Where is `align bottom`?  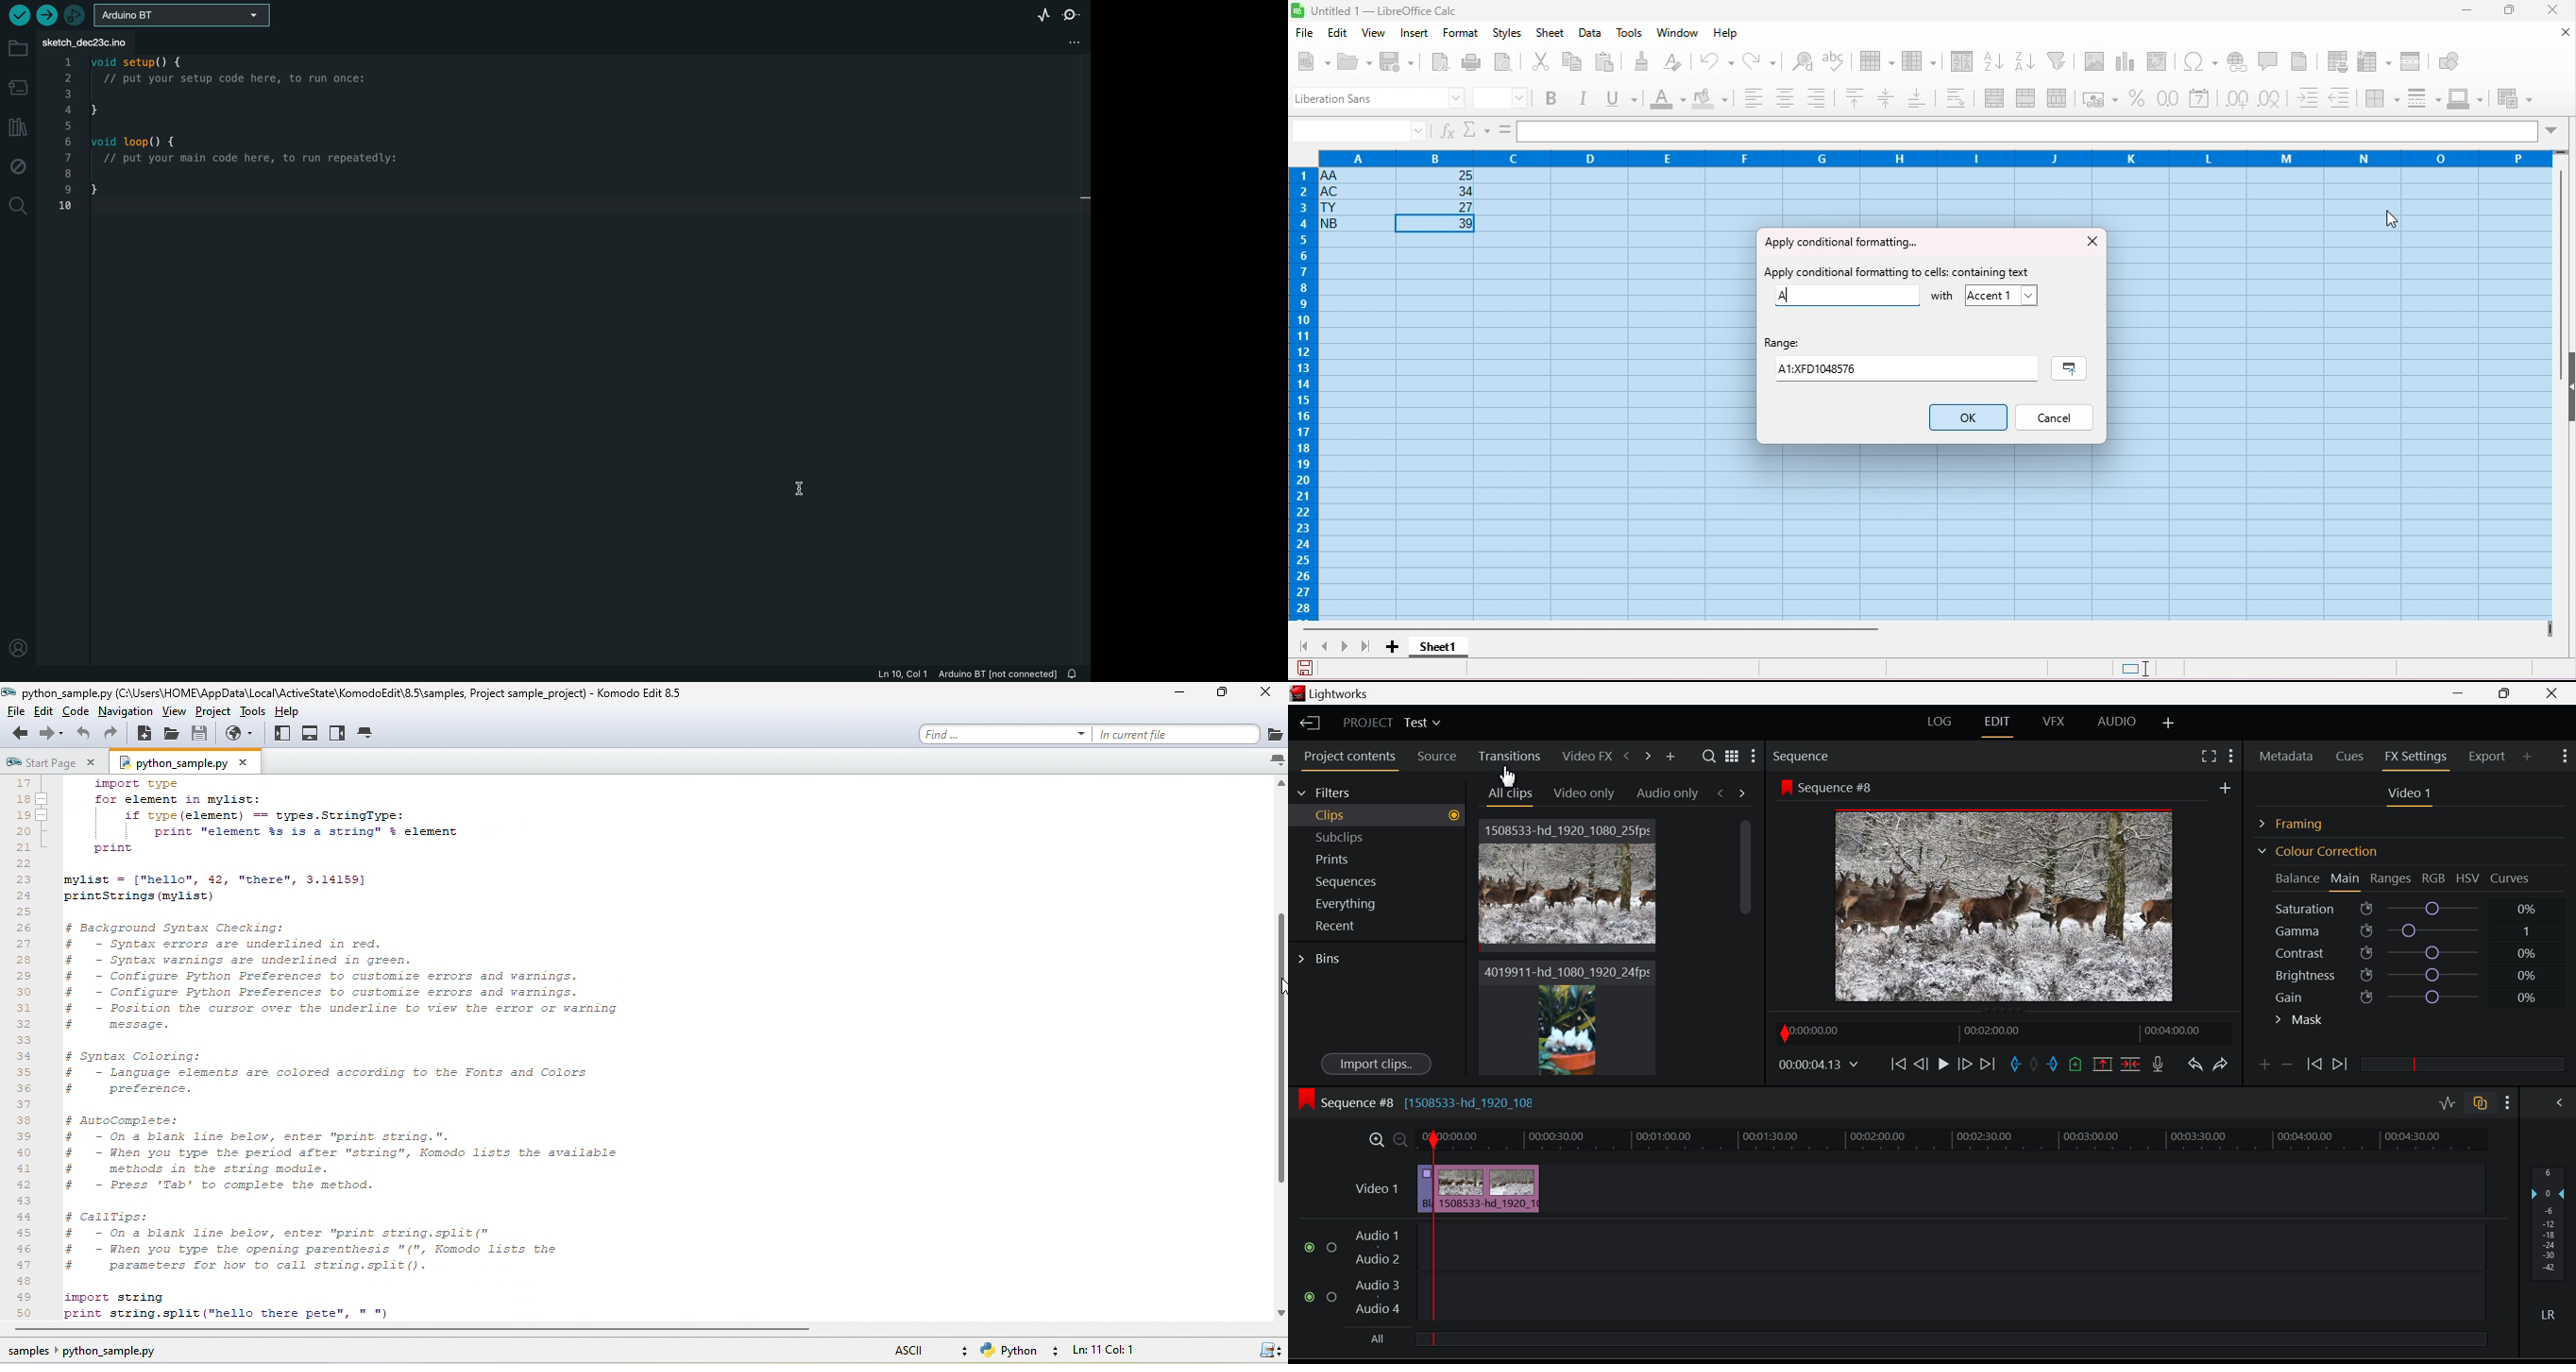
align bottom is located at coordinates (1816, 97).